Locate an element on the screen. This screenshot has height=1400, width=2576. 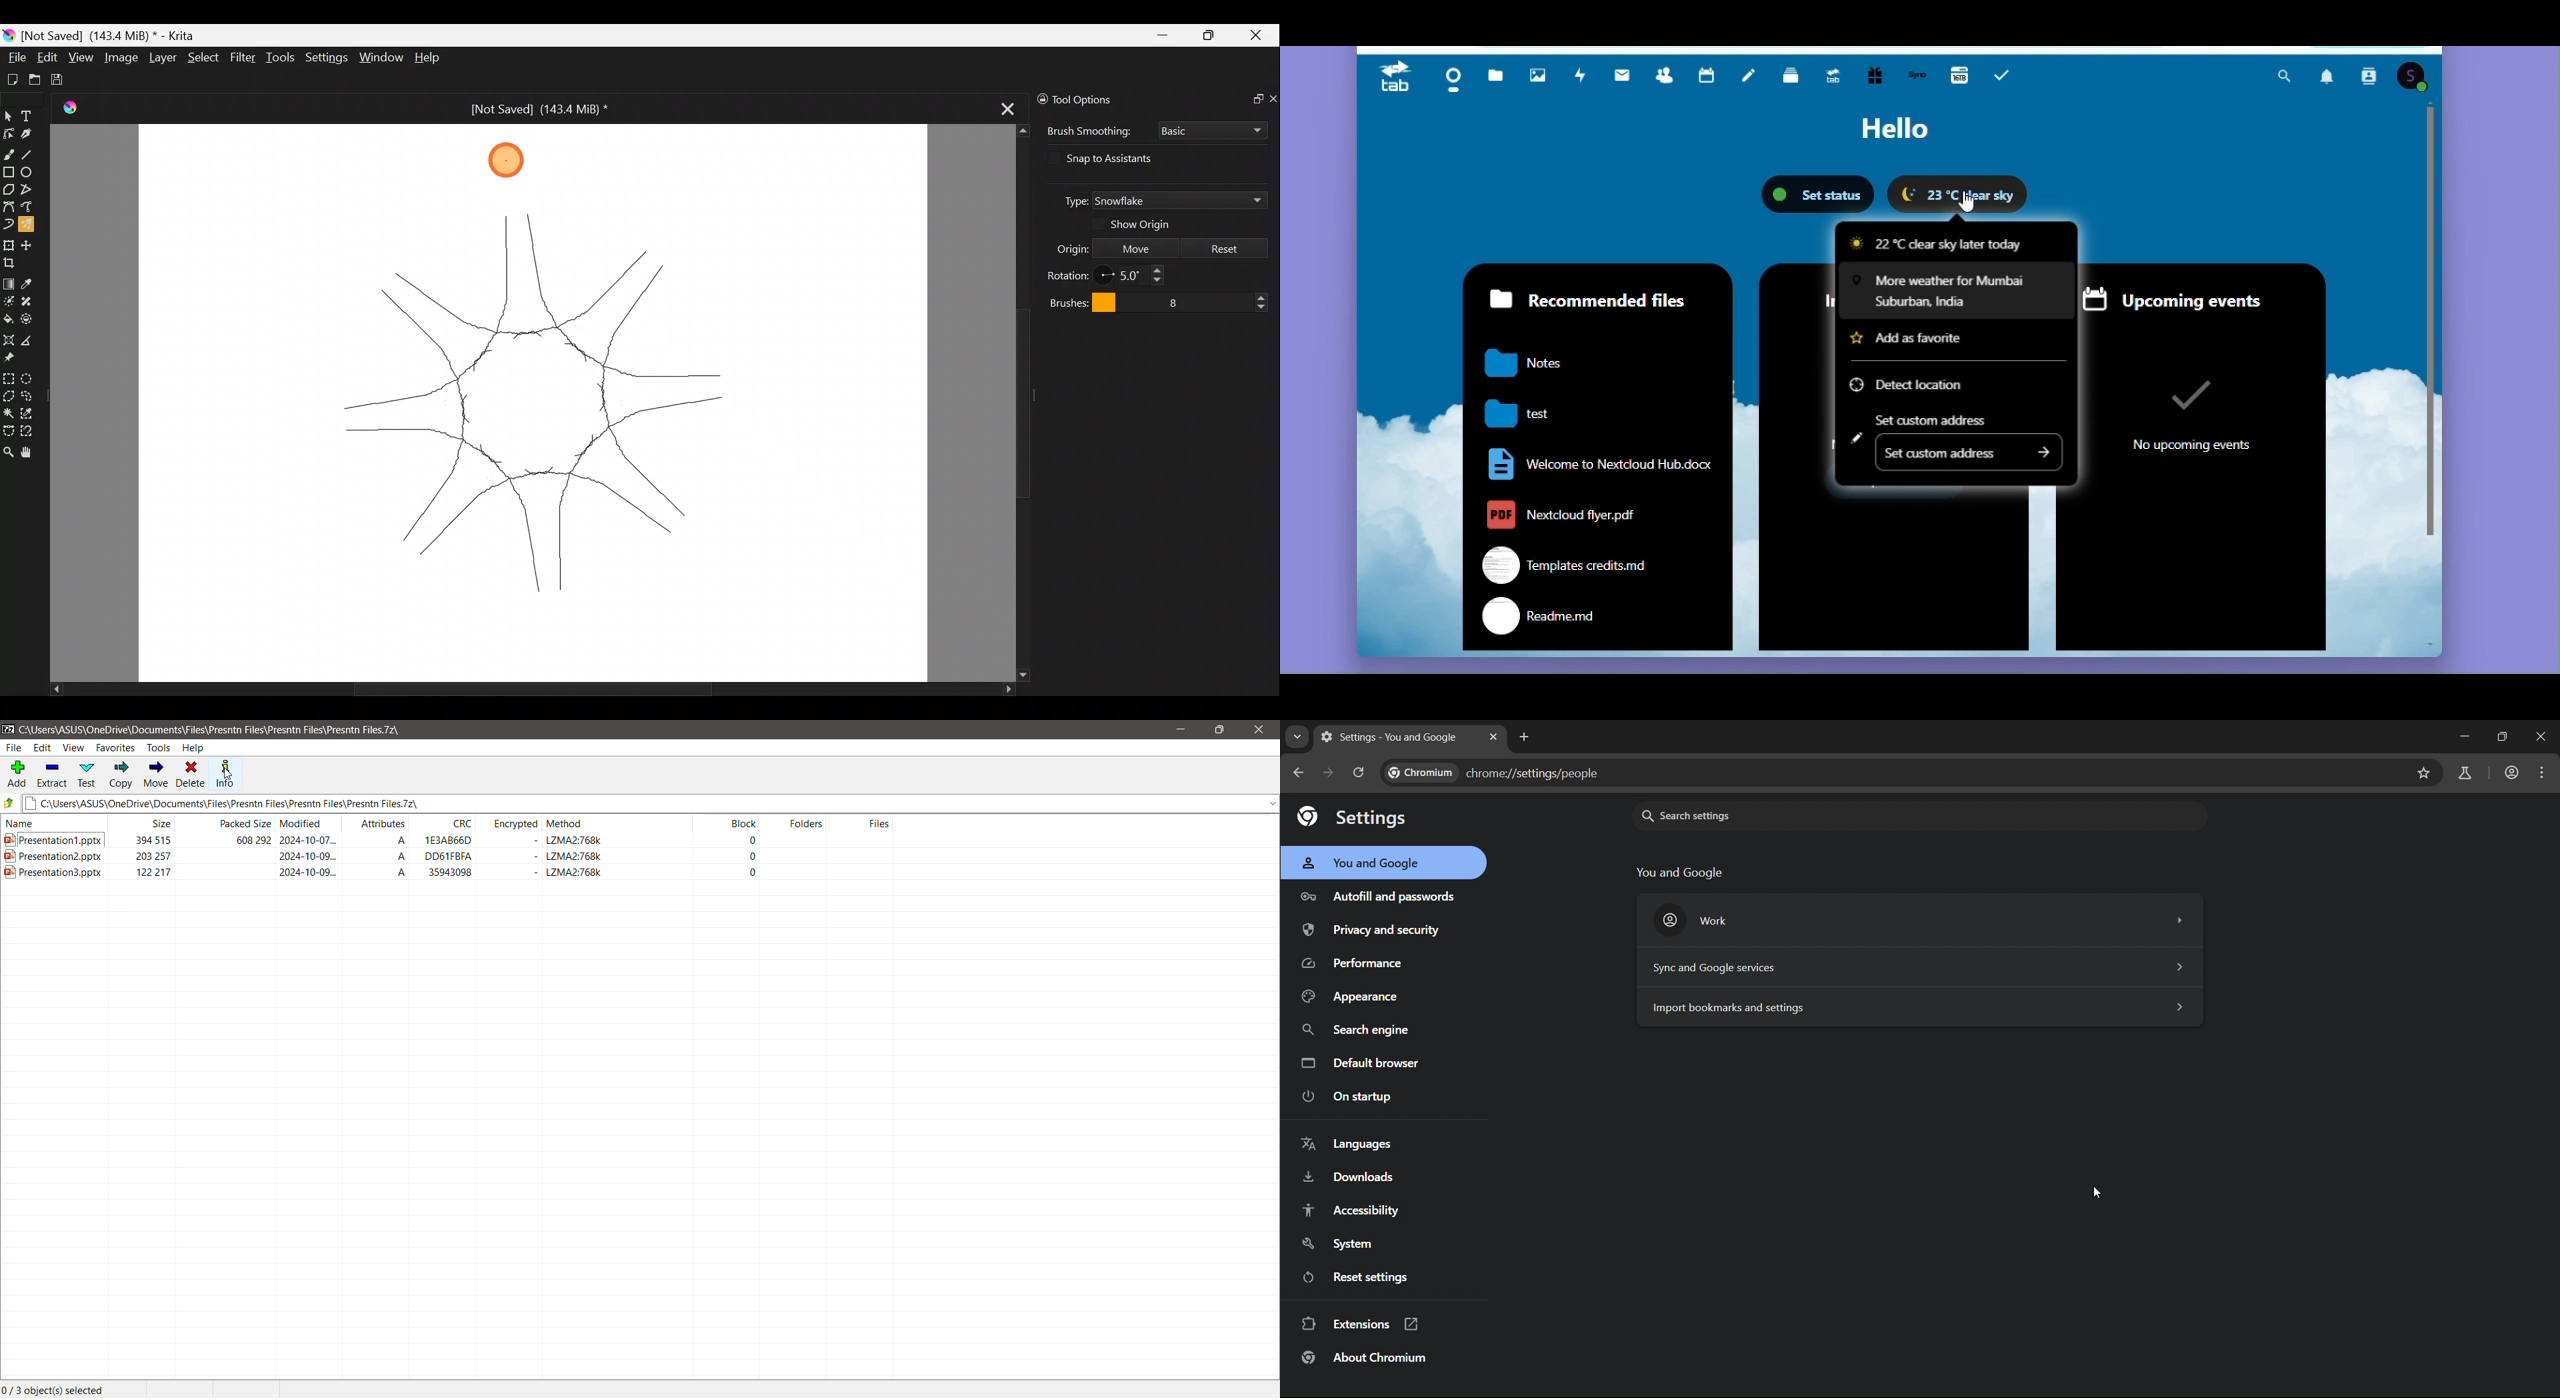
A is located at coordinates (395, 842).